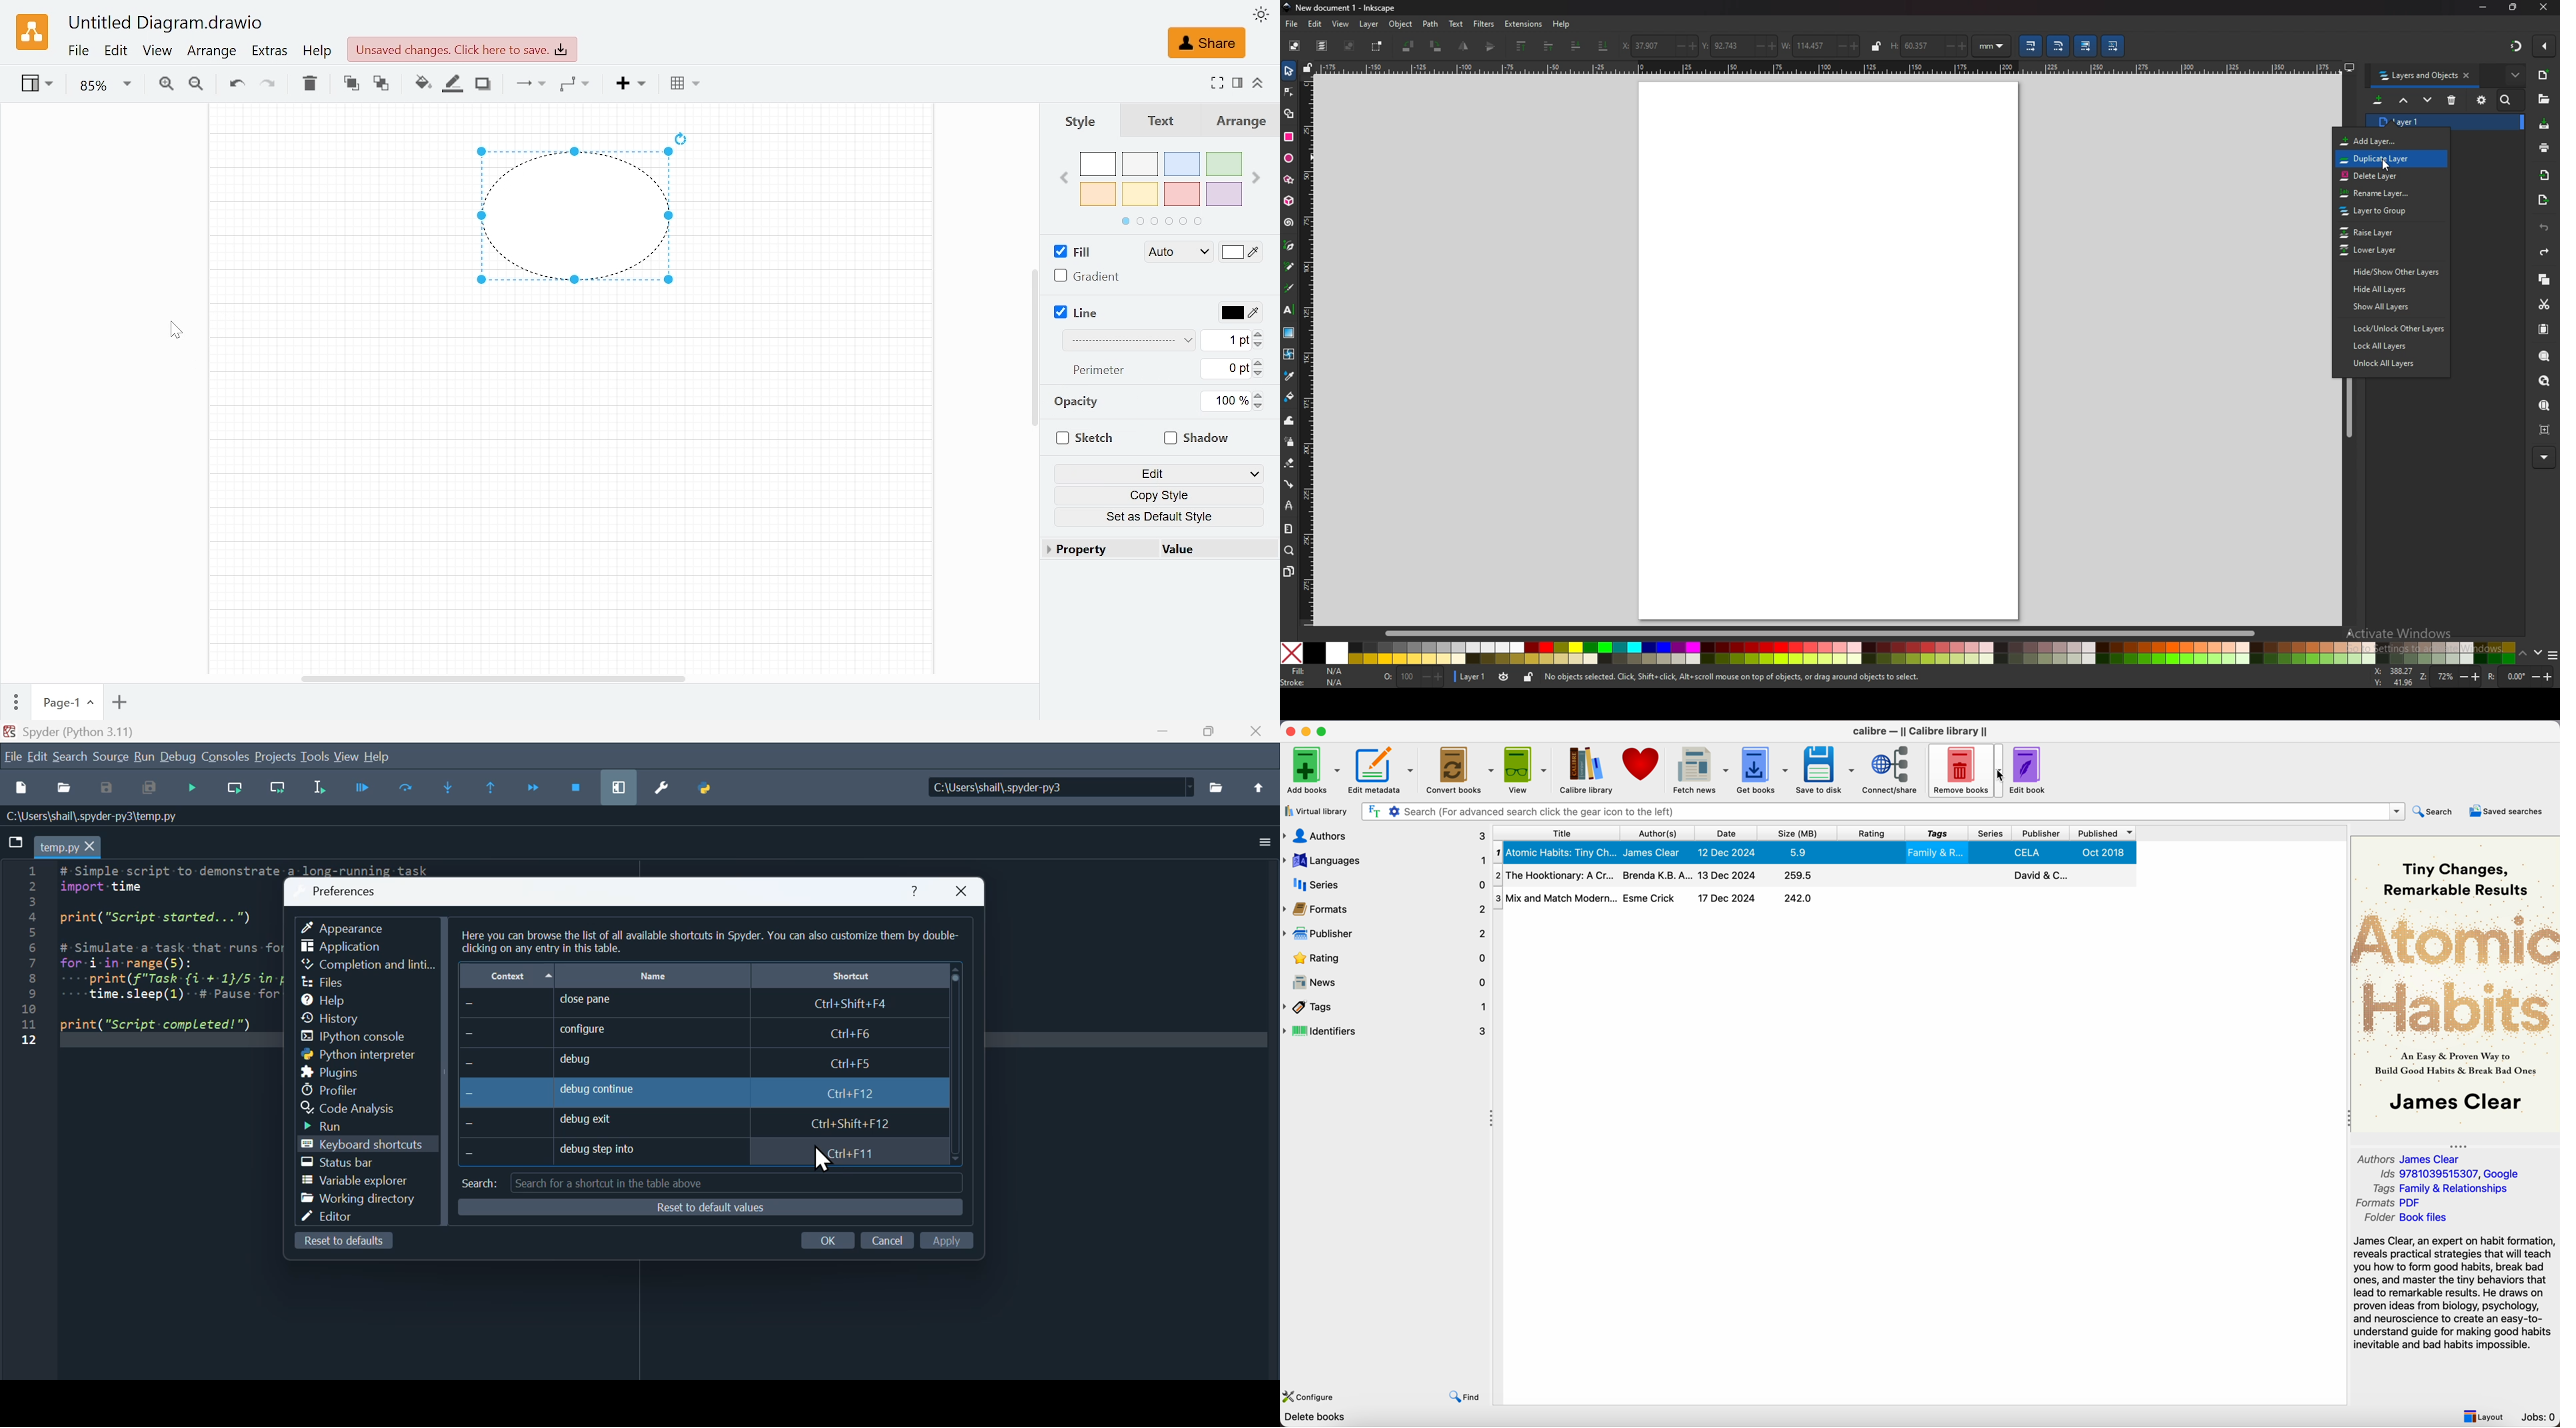  What do you see at coordinates (686, 1156) in the screenshot?
I see `debug step infio ` at bounding box center [686, 1156].